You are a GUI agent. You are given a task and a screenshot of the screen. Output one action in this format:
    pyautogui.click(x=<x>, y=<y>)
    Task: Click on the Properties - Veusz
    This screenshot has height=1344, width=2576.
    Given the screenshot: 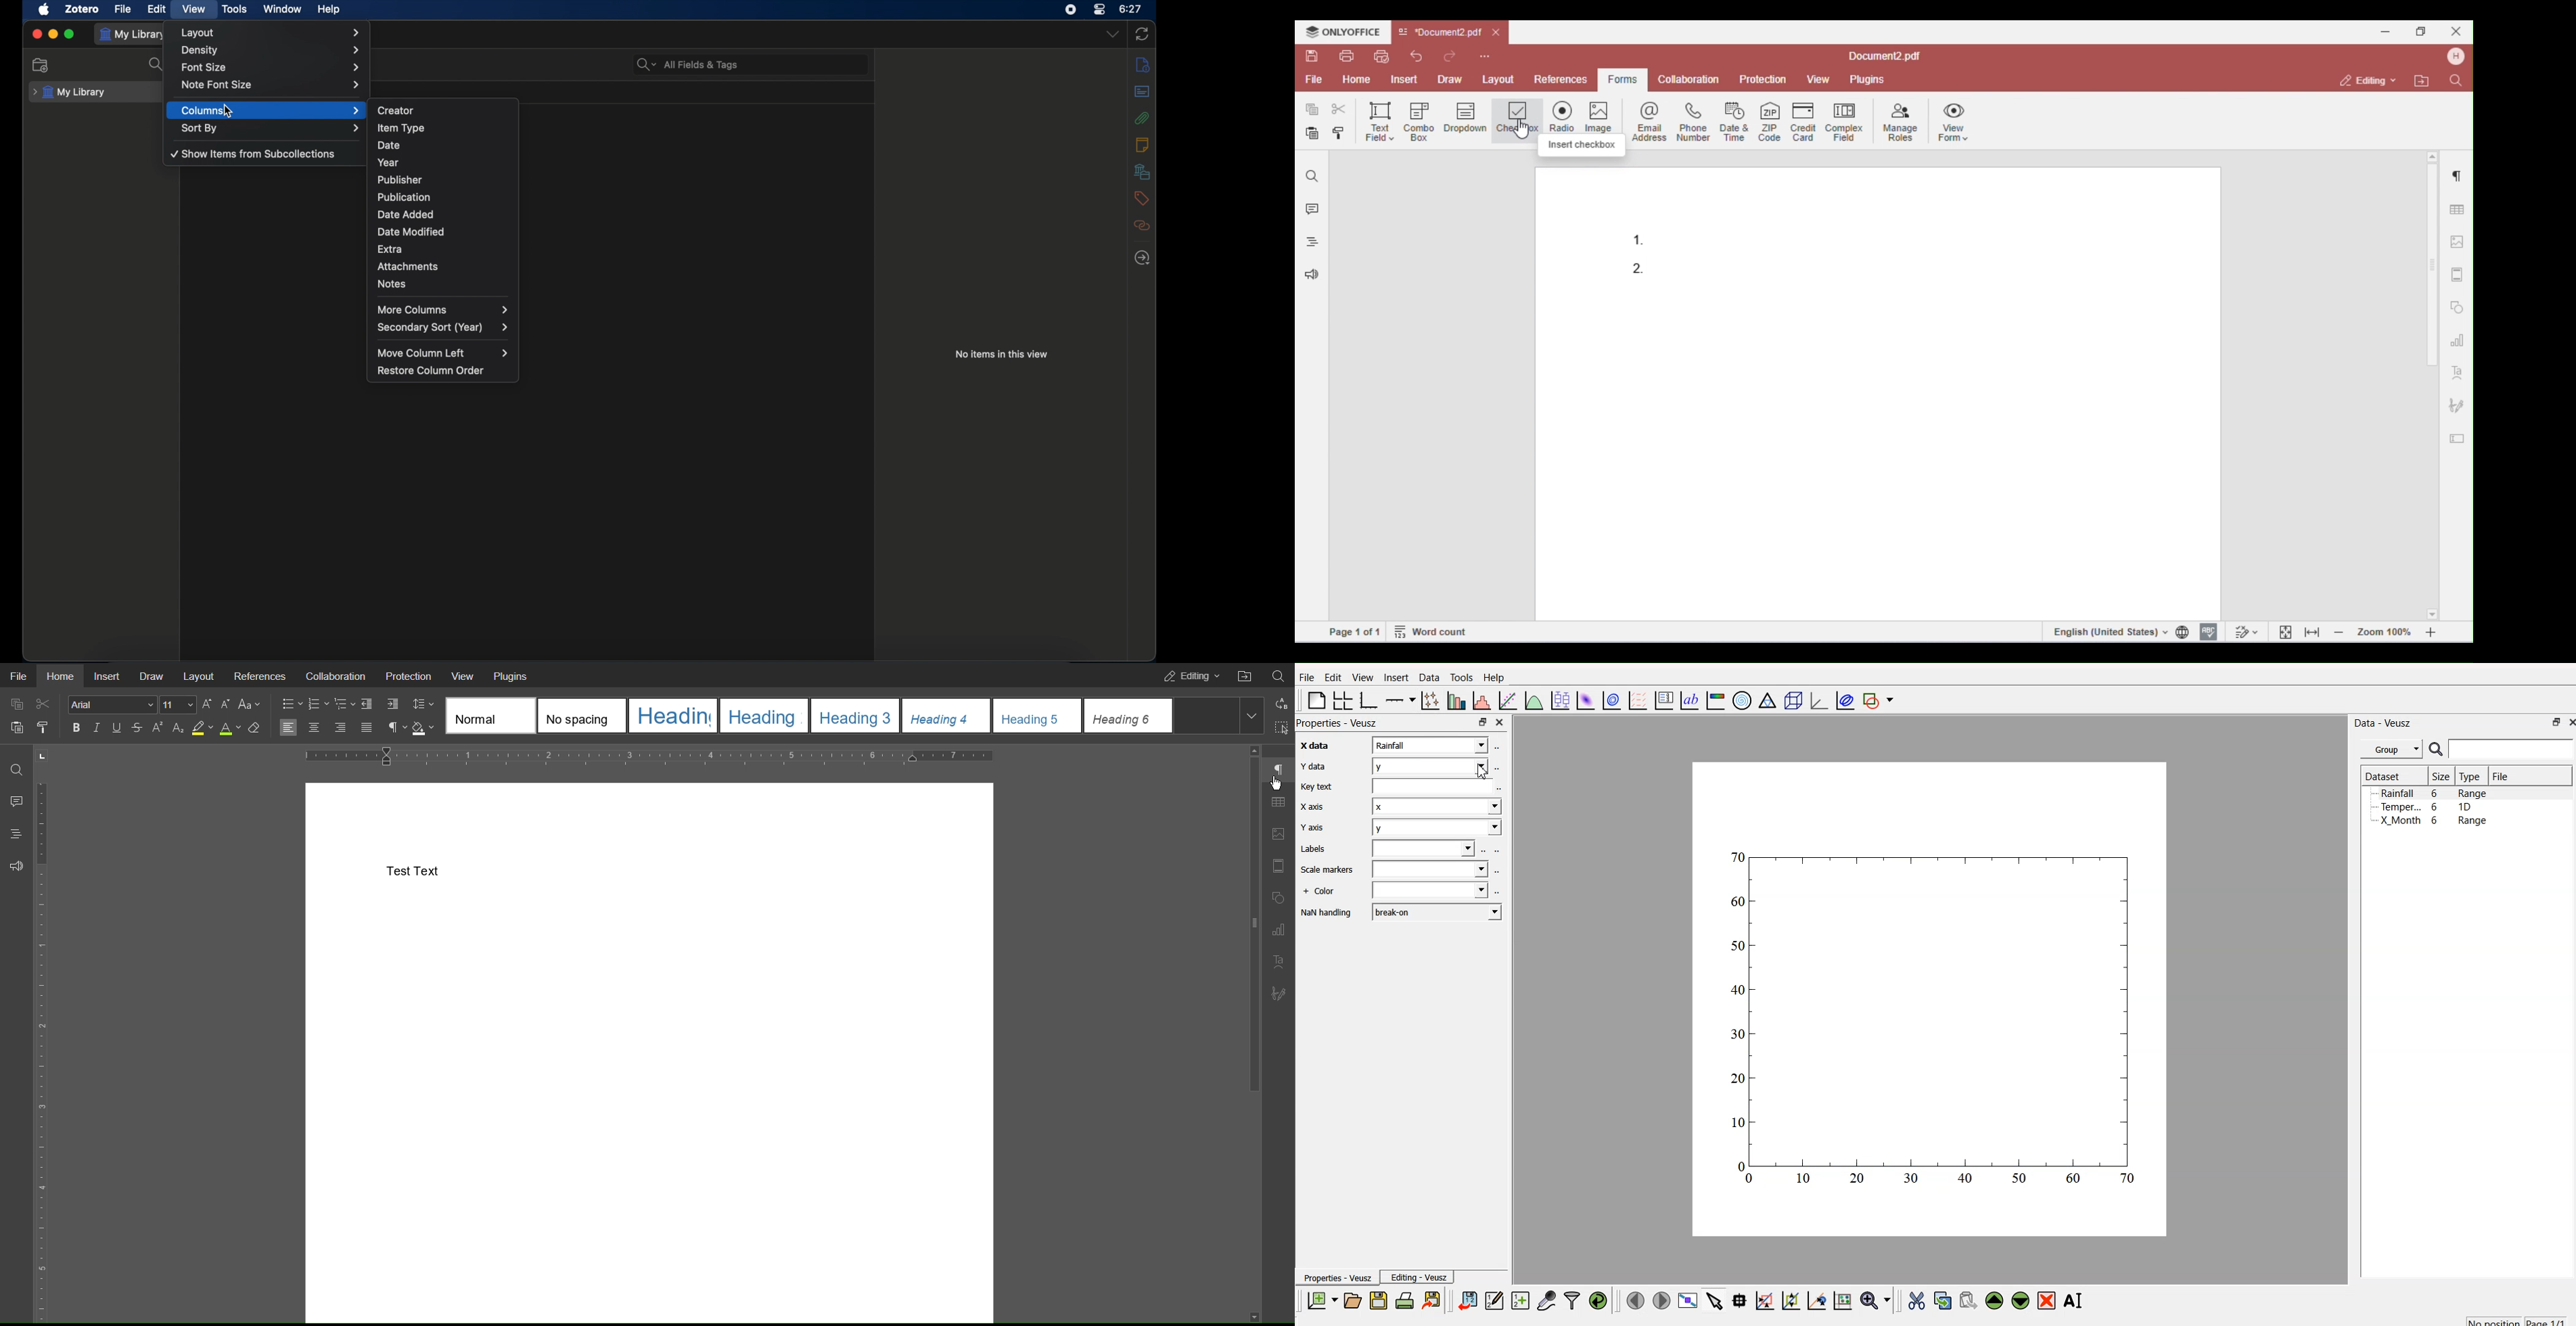 What is the action you would take?
    pyautogui.click(x=1336, y=1277)
    